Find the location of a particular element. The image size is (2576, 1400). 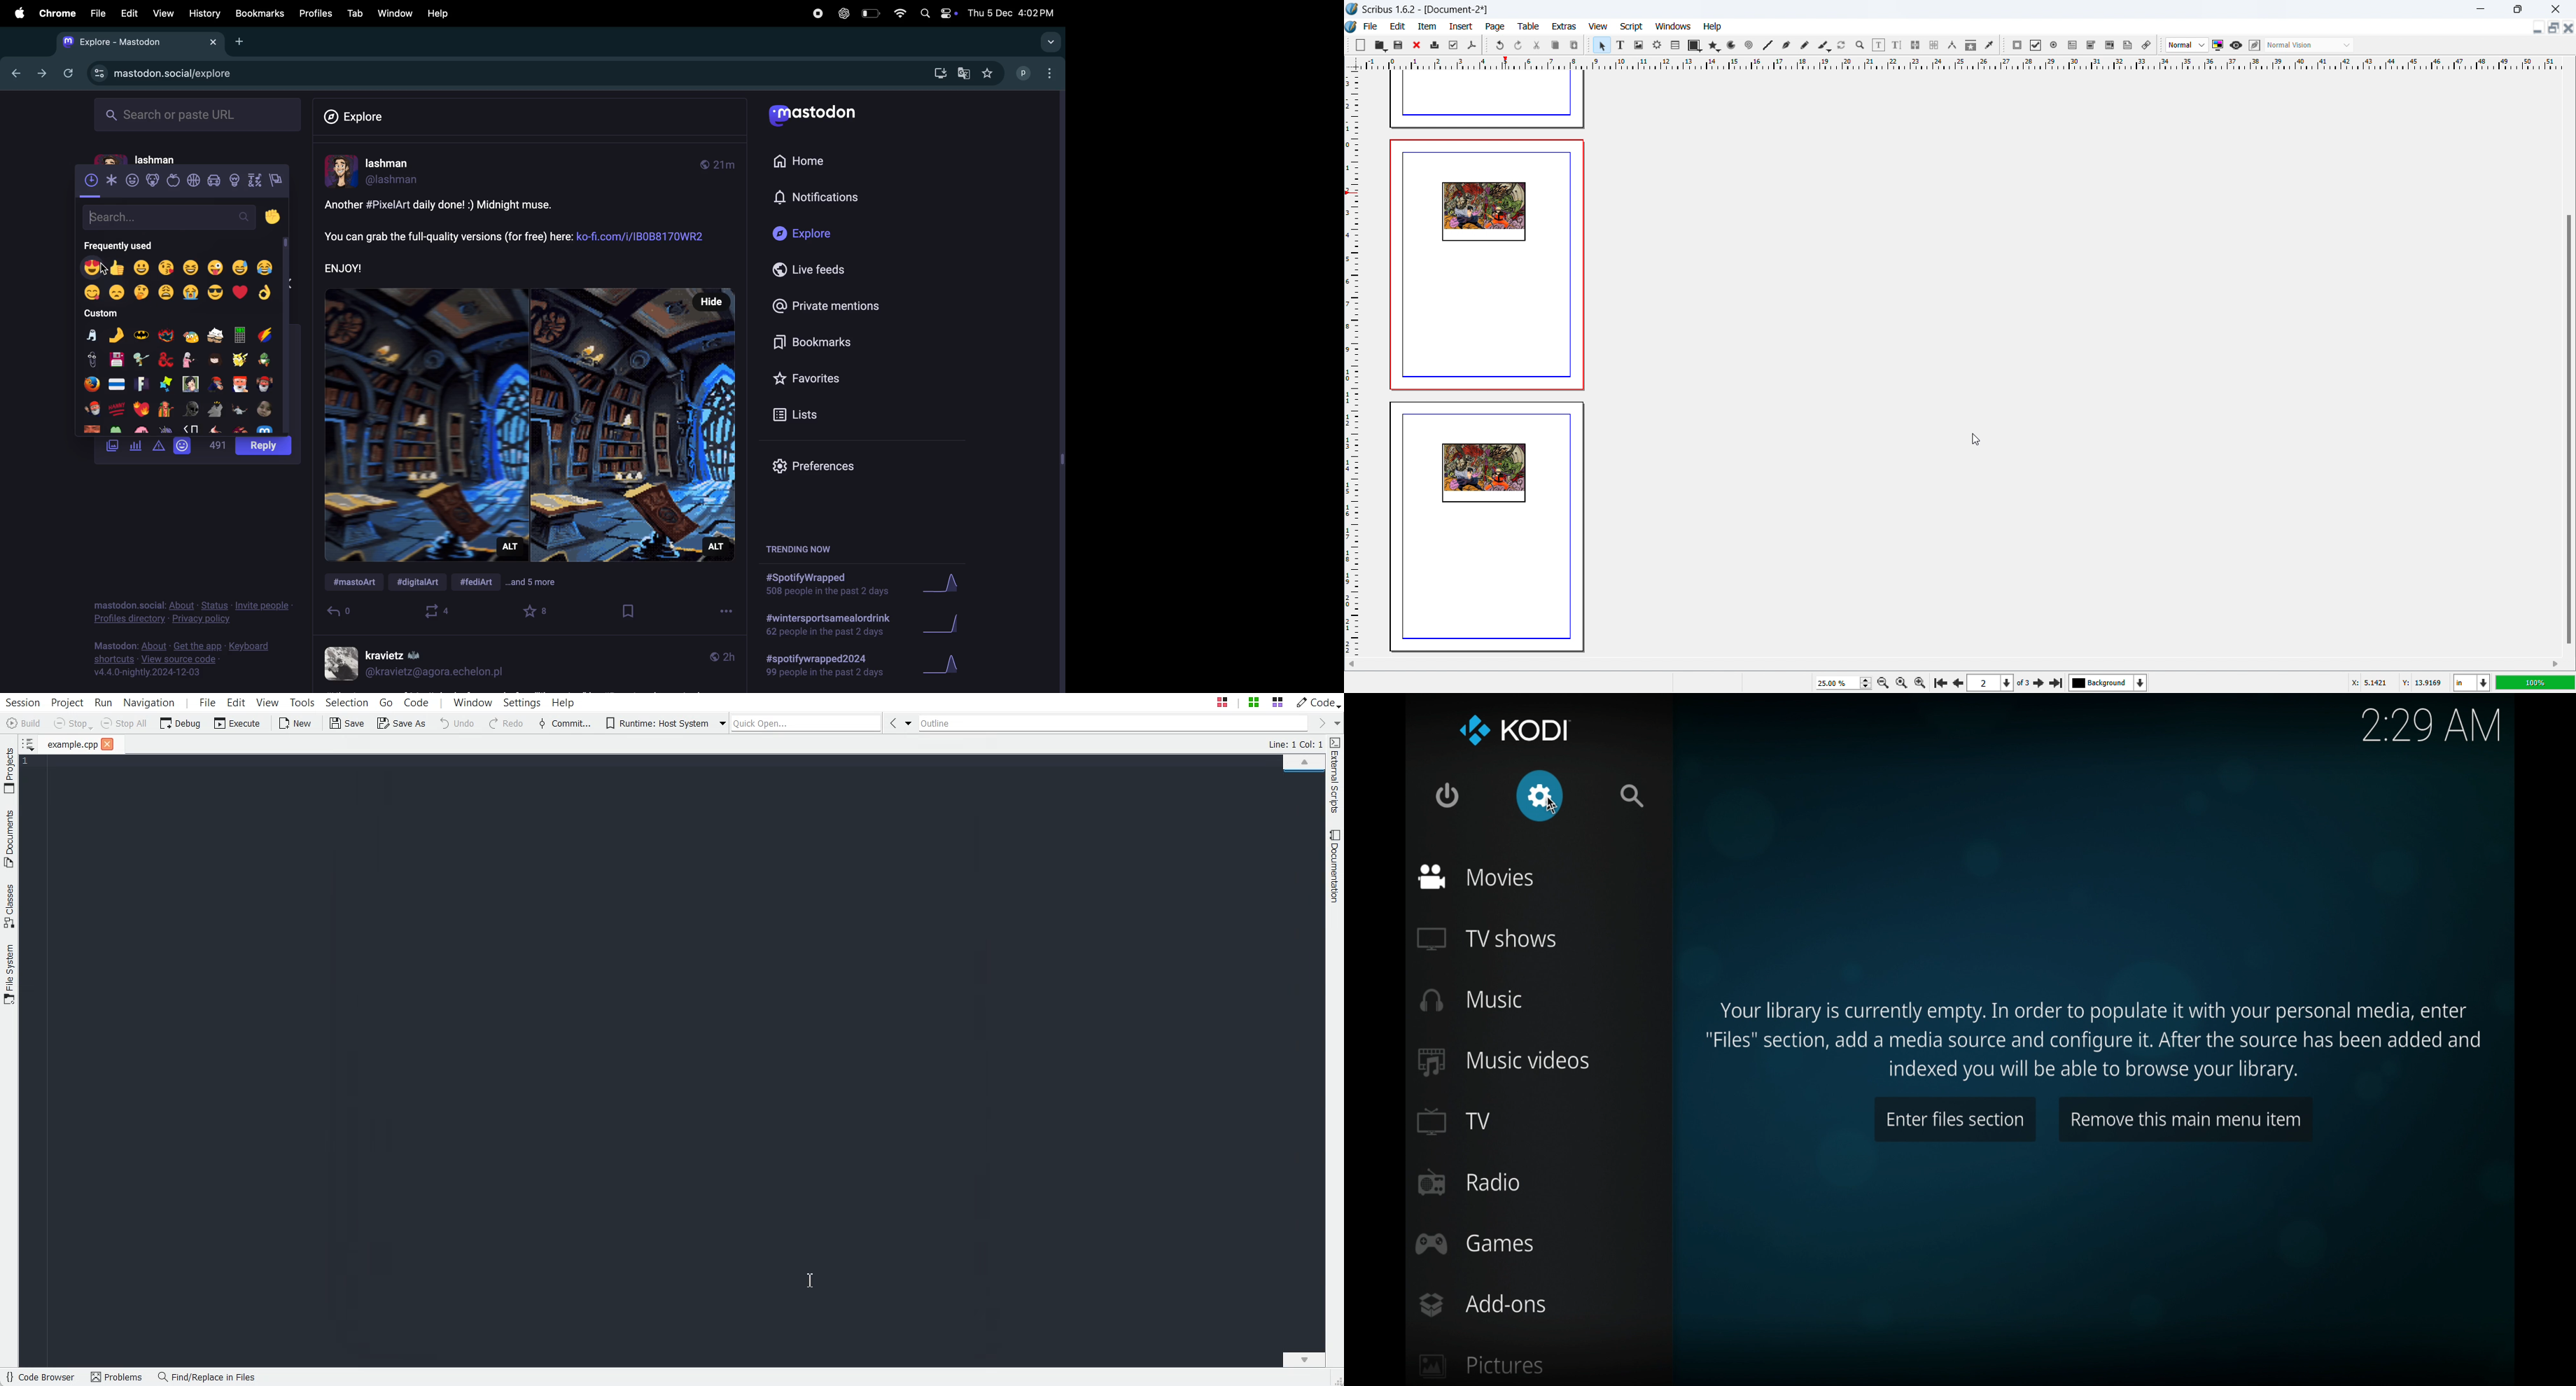

edit in preview mode is located at coordinates (2254, 46).